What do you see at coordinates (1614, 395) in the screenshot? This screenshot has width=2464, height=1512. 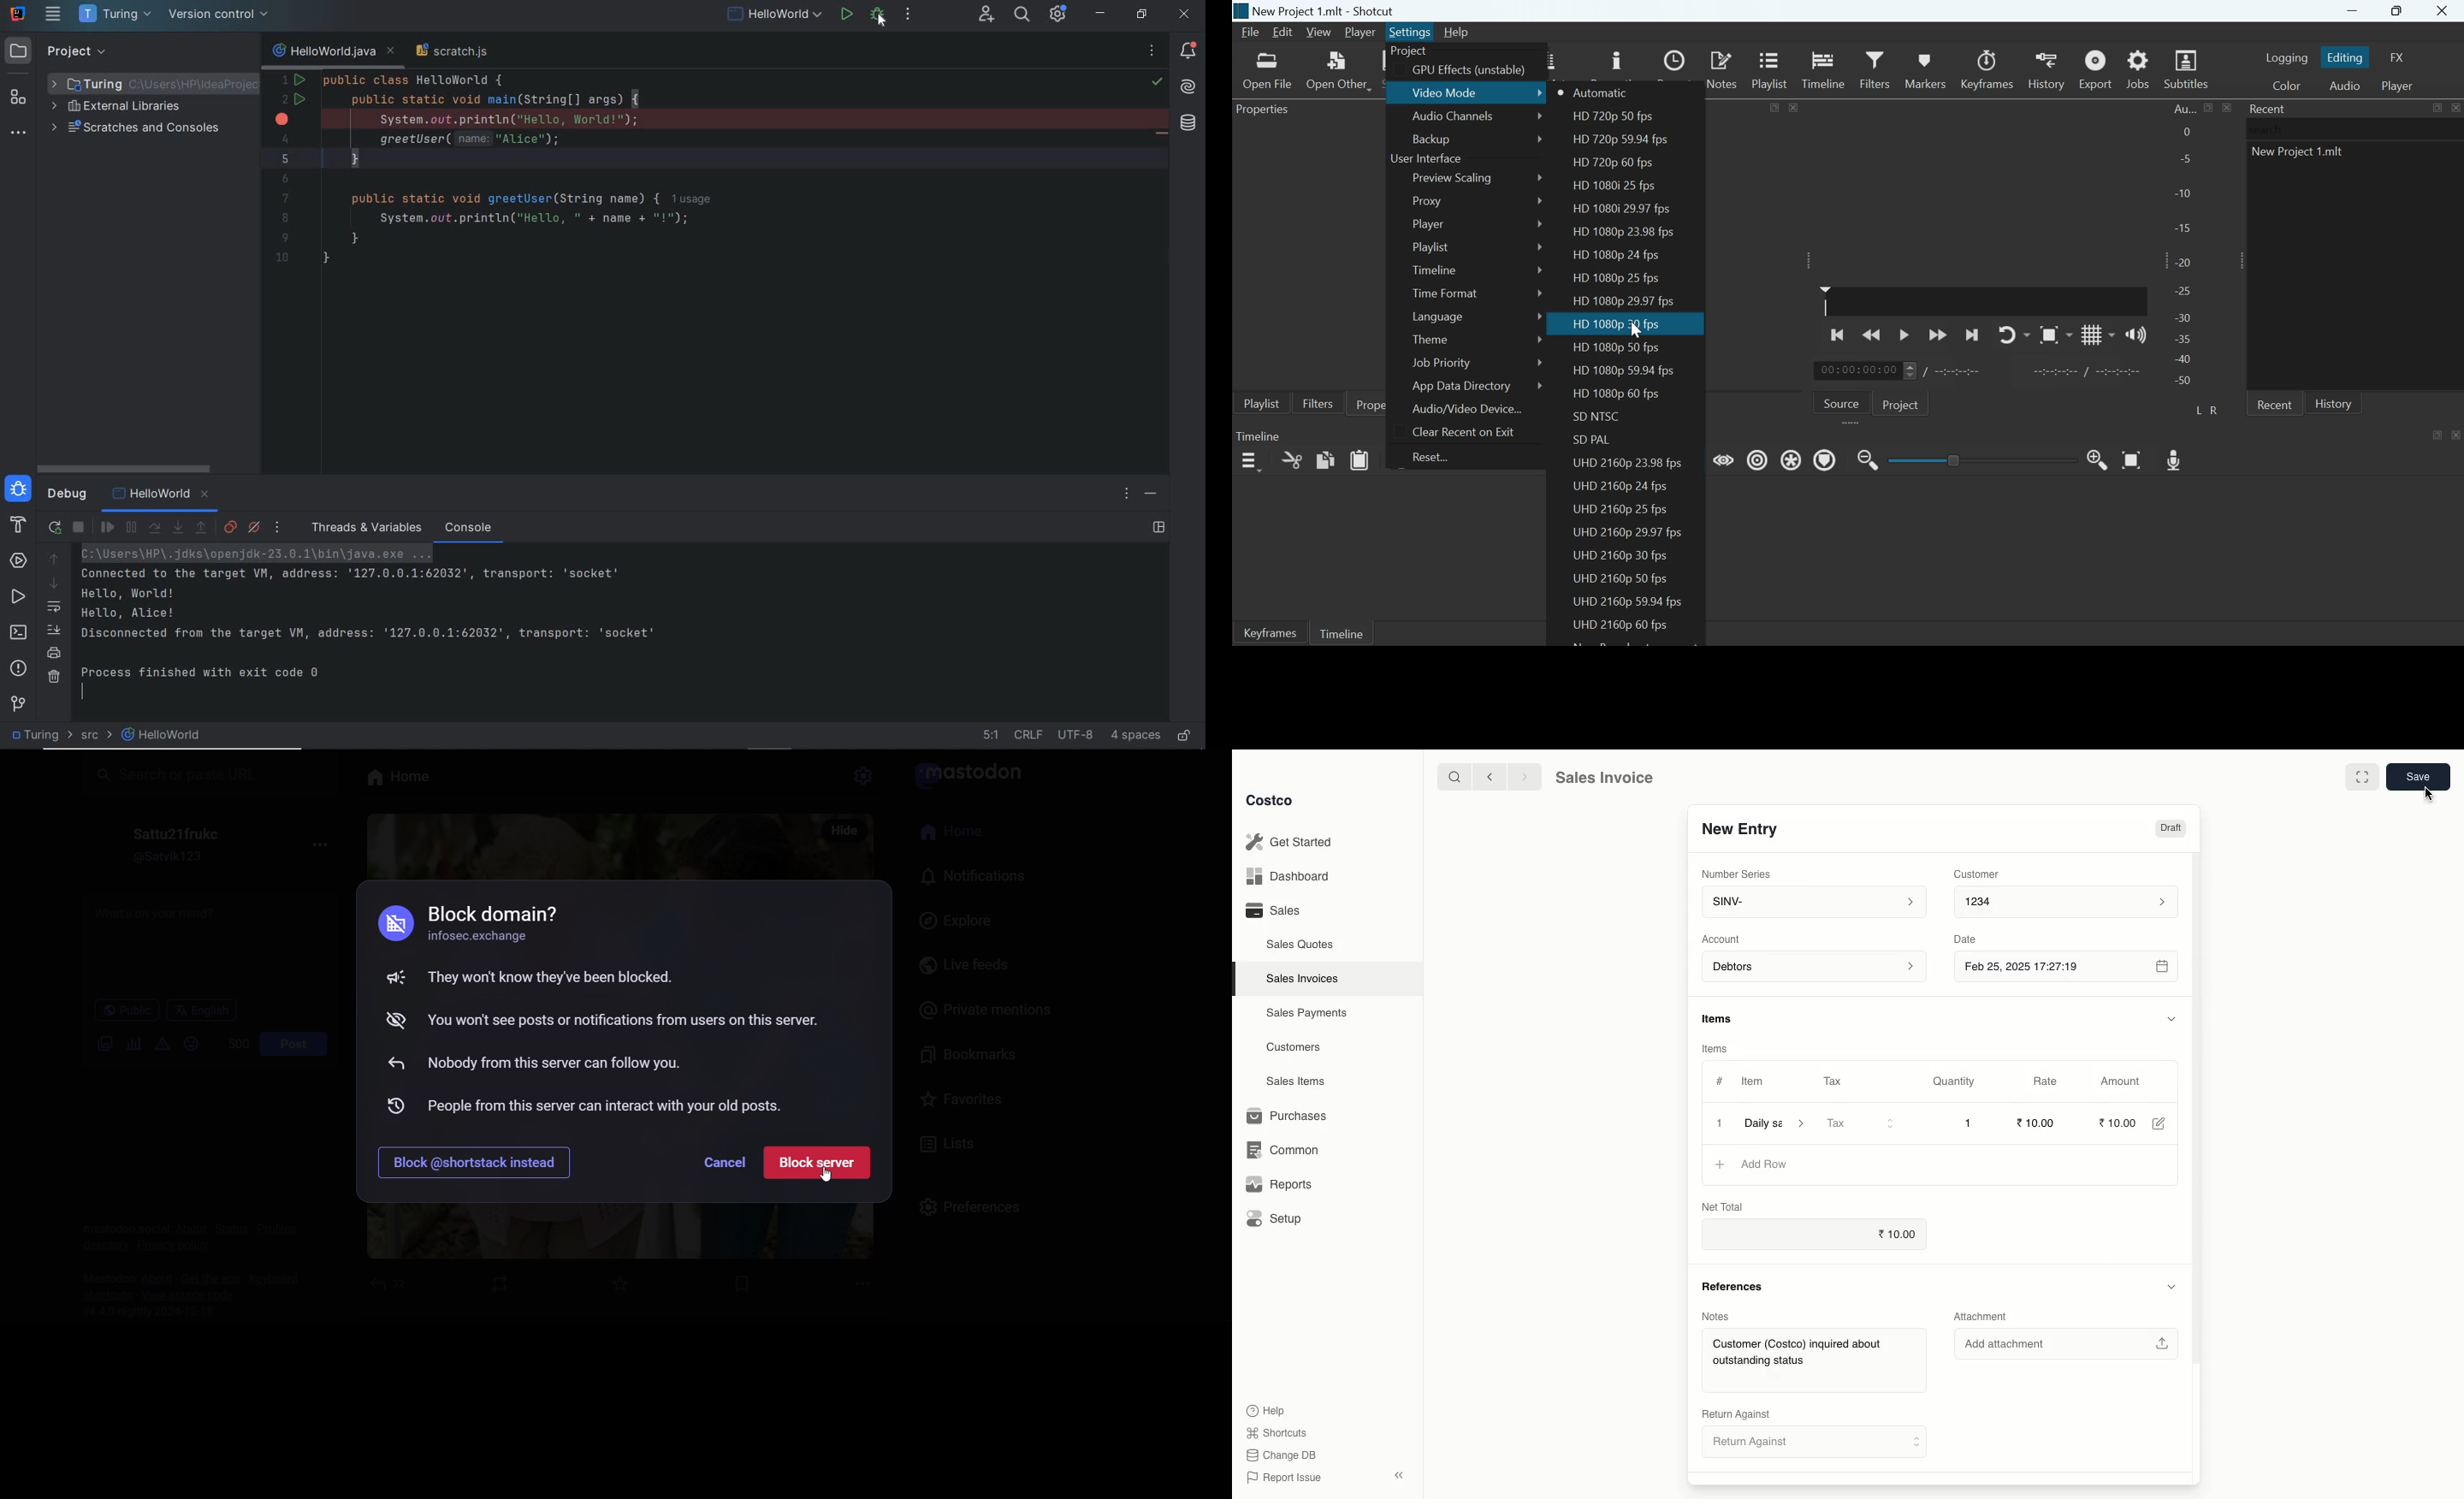 I see `HD 1080p 60fps` at bounding box center [1614, 395].